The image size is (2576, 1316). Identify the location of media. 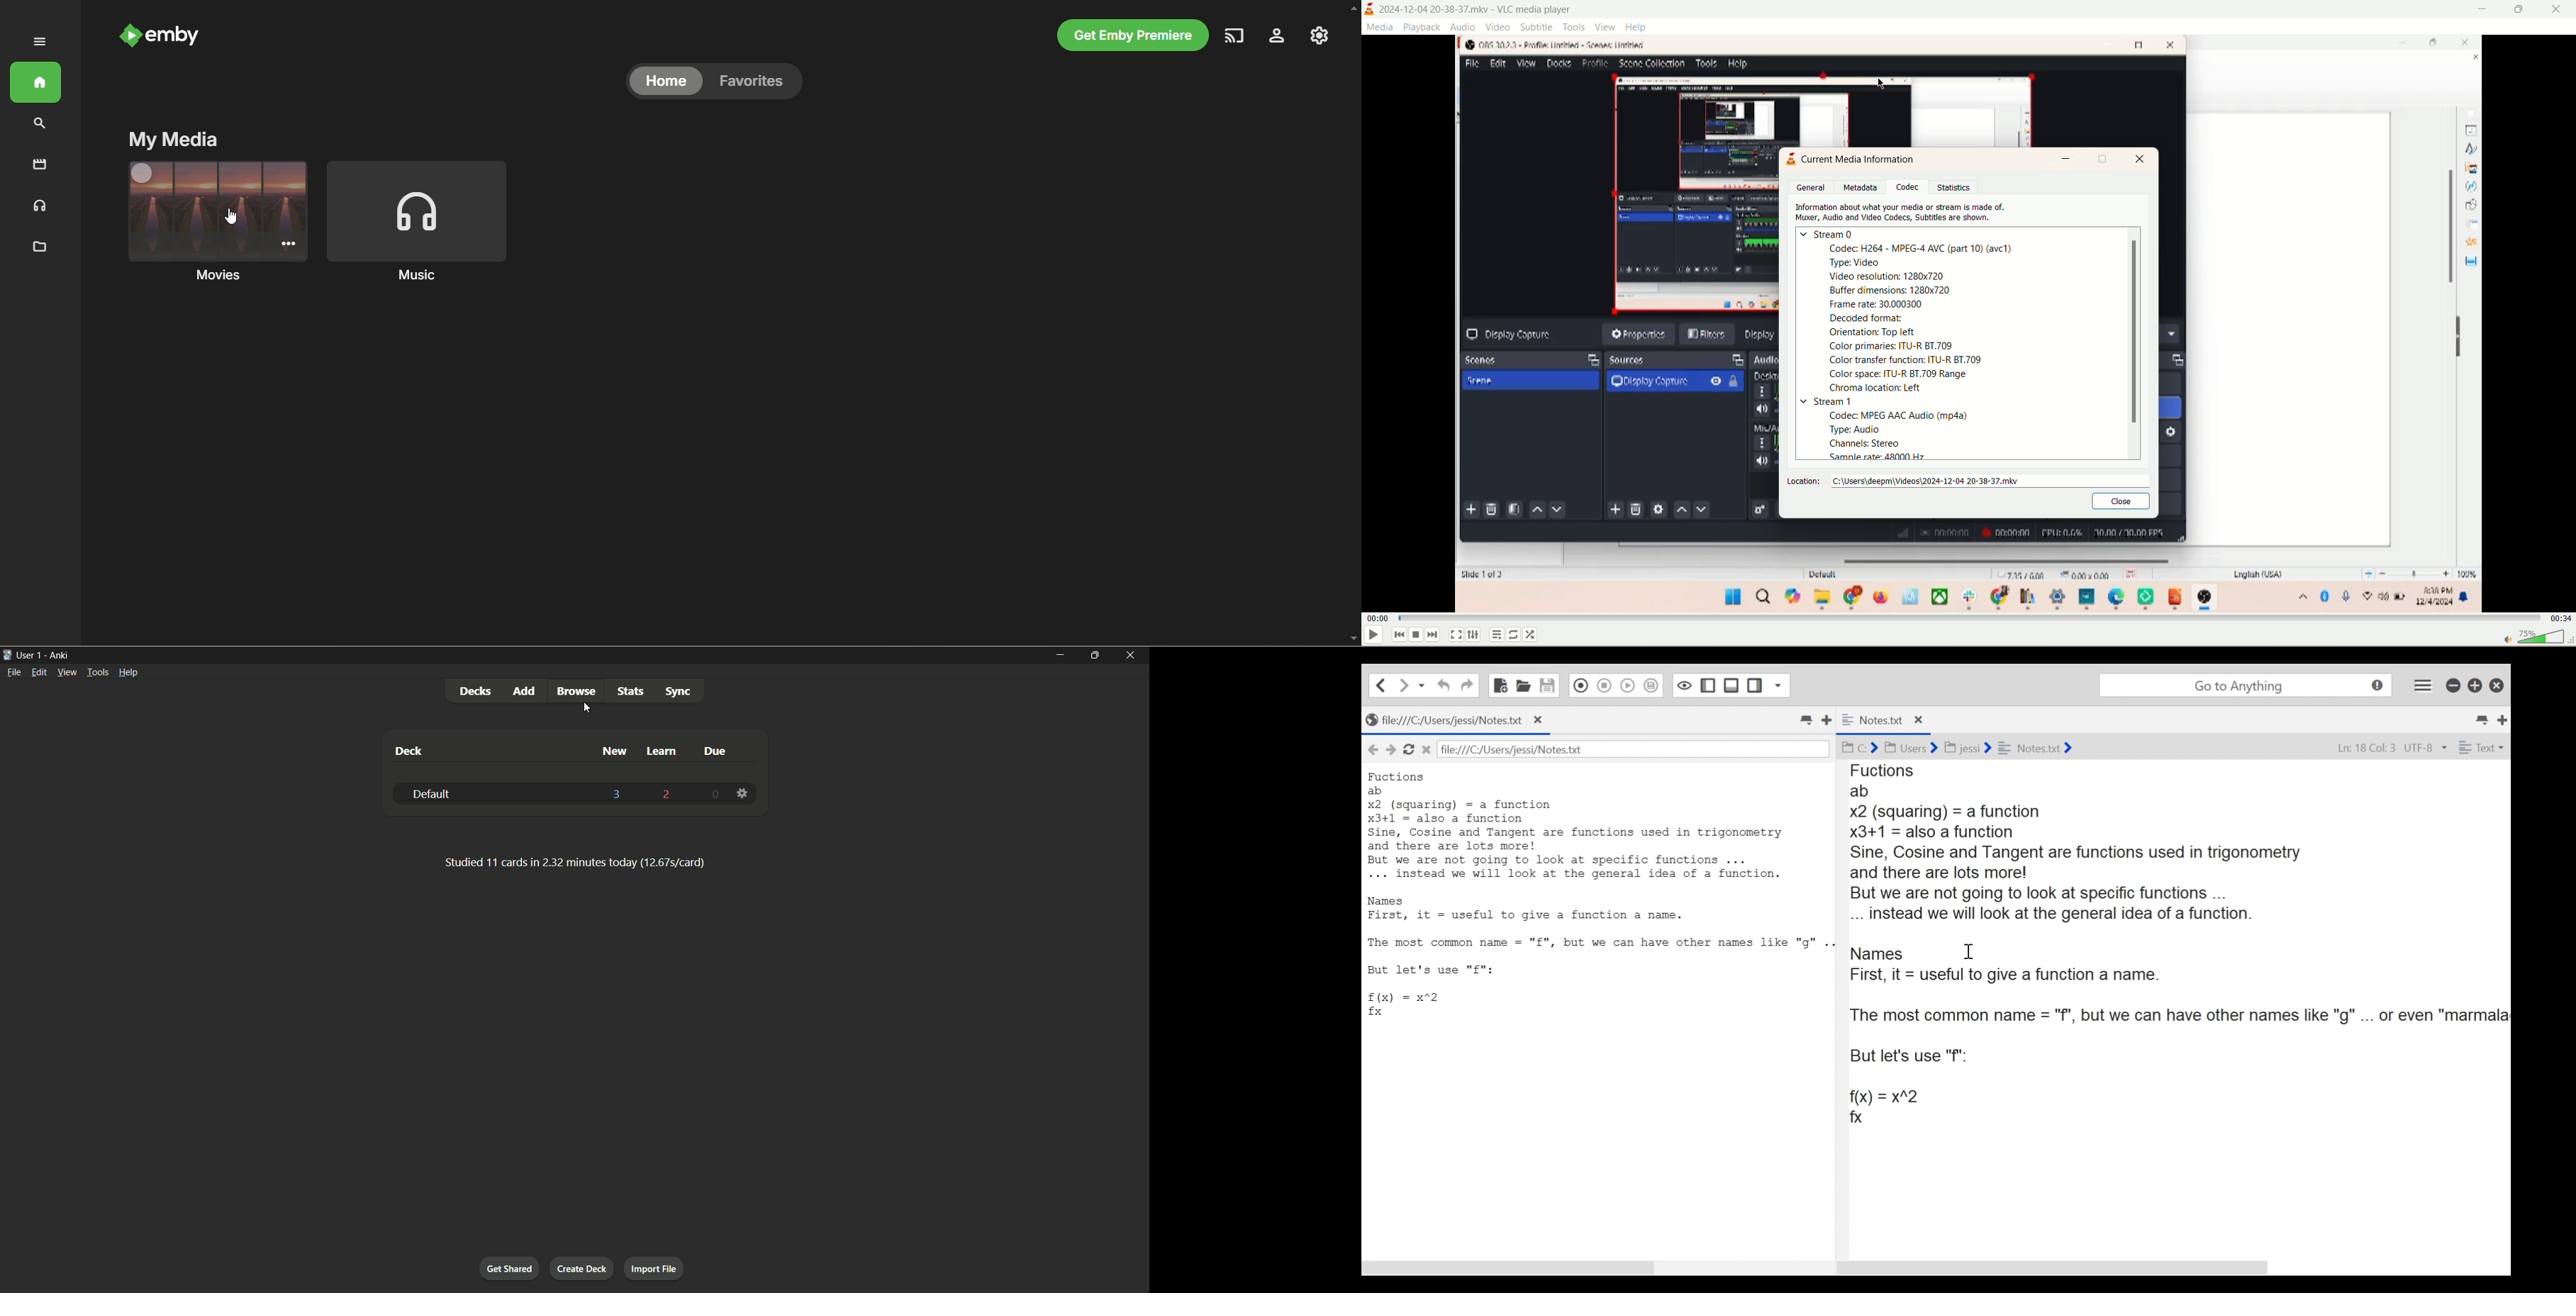
(1380, 27).